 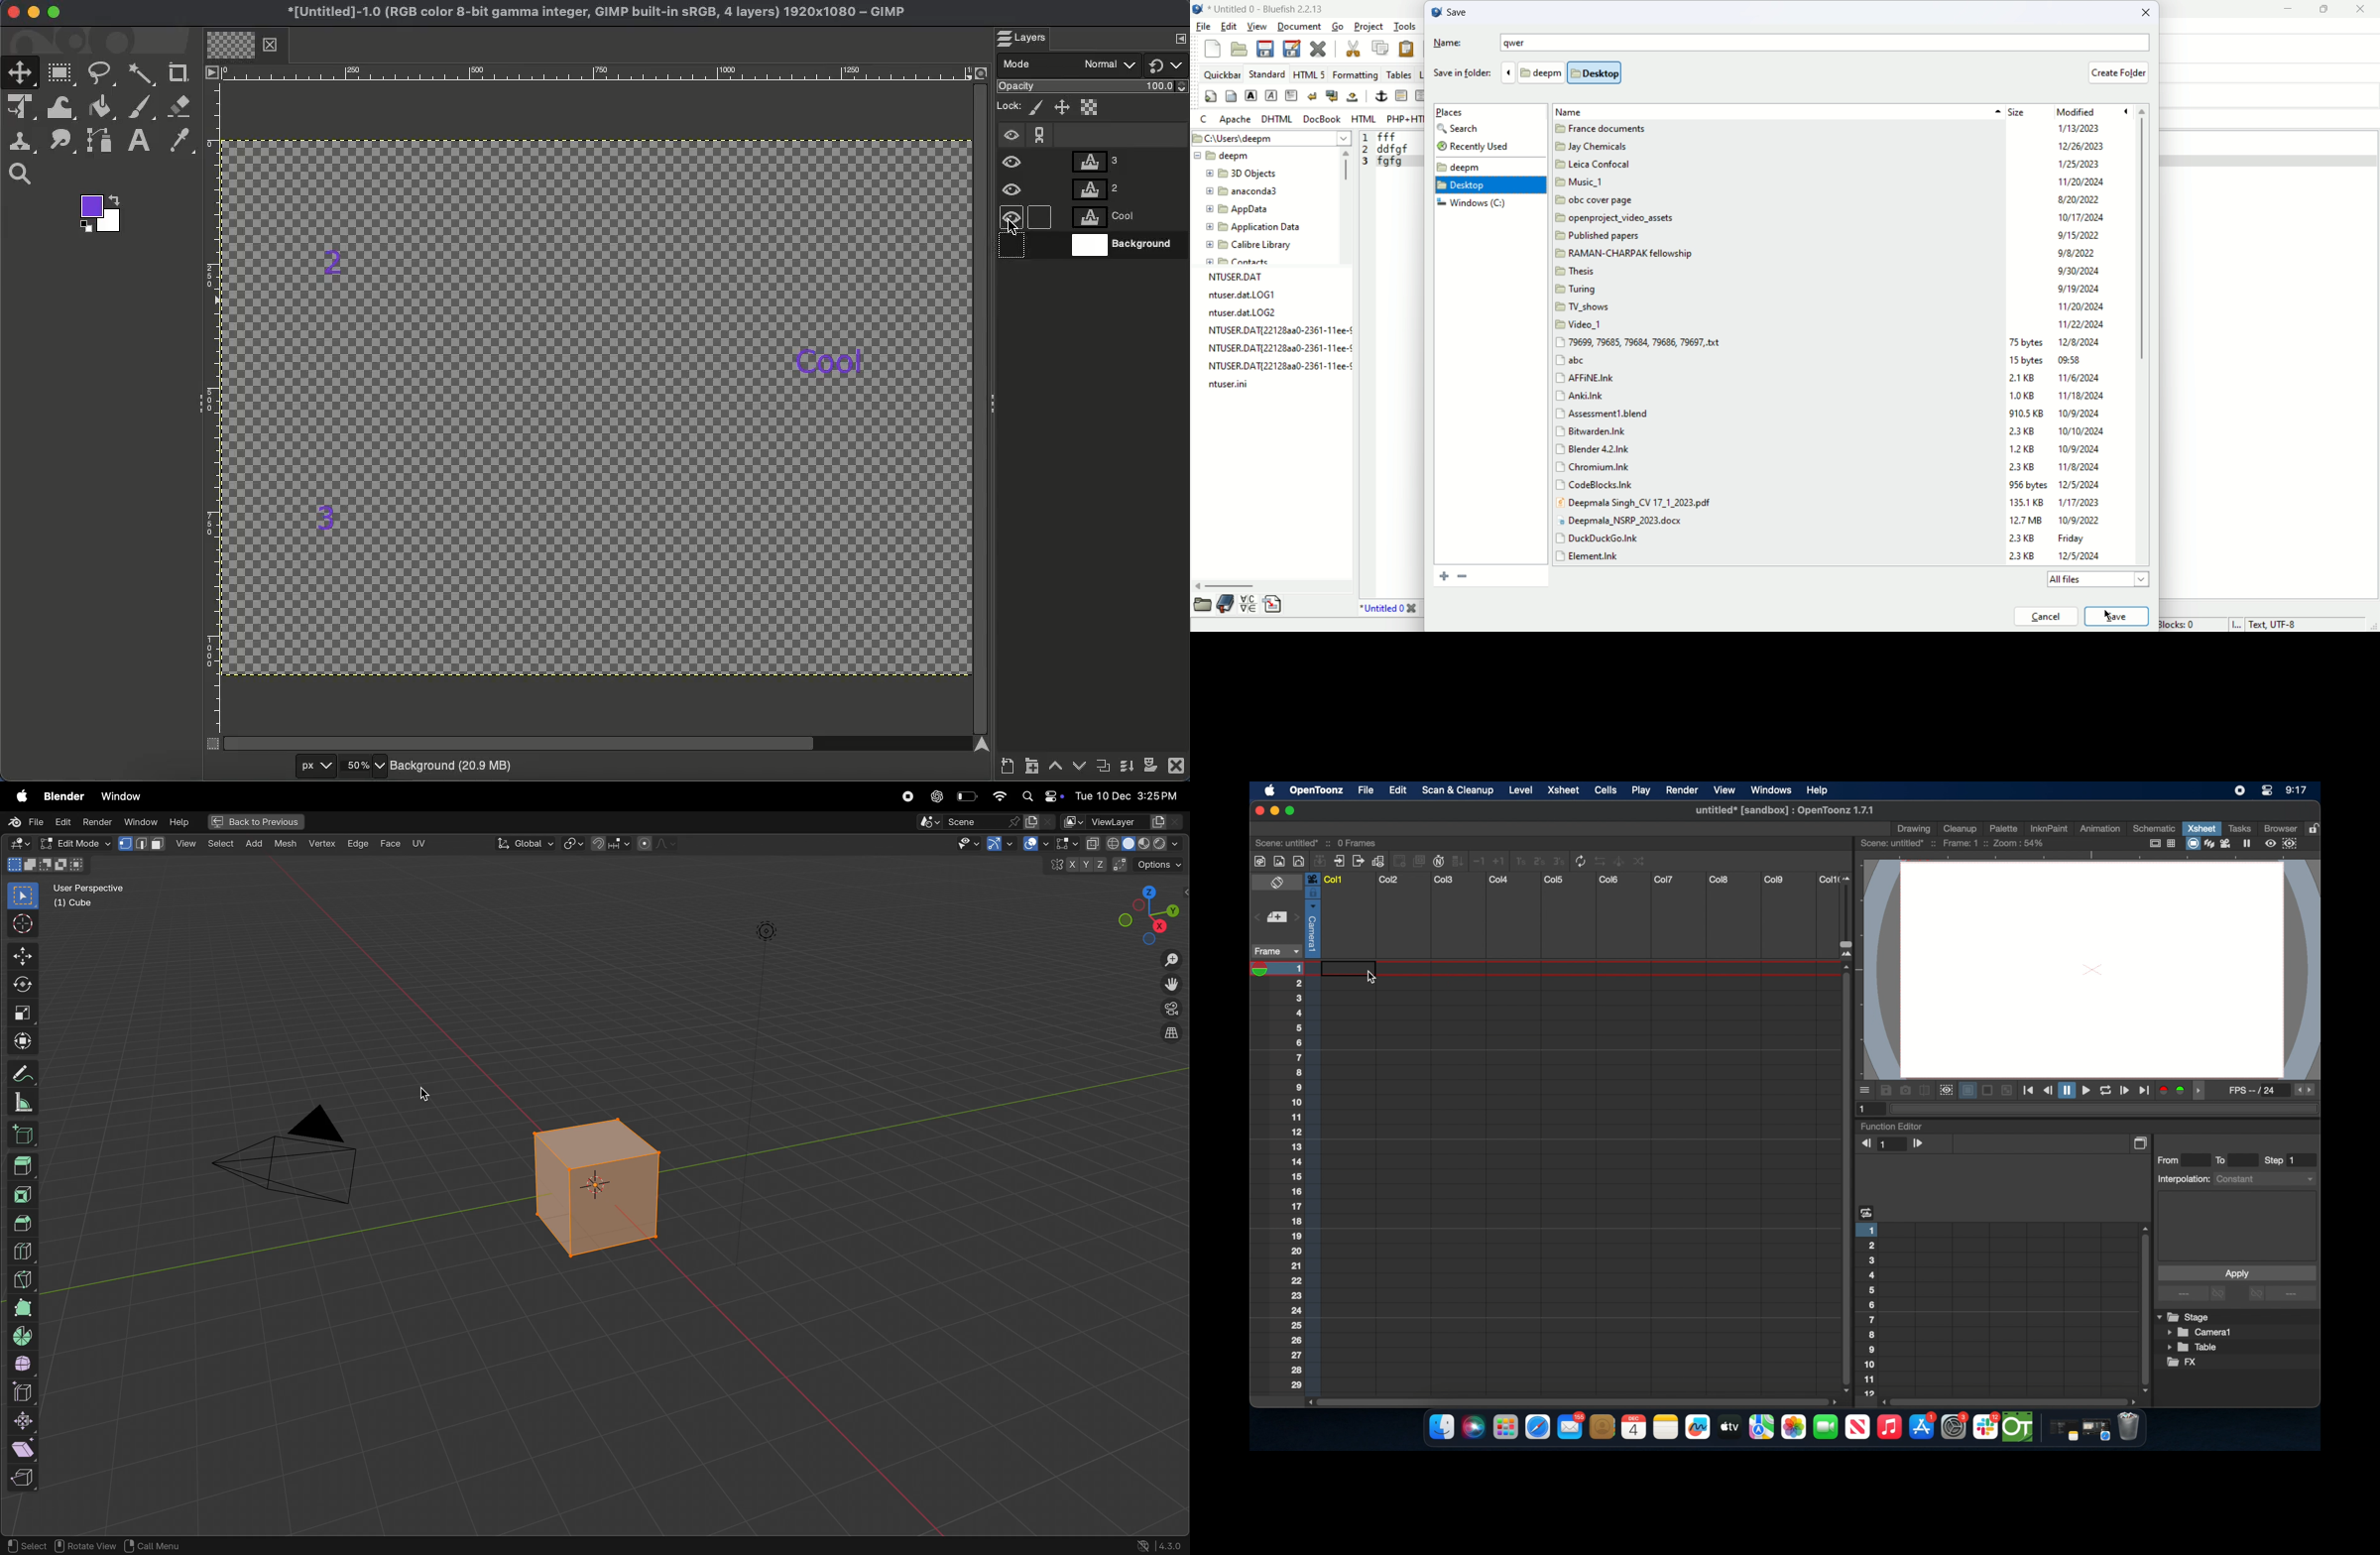 What do you see at coordinates (1242, 192) in the screenshot?
I see `anaconda` at bounding box center [1242, 192].